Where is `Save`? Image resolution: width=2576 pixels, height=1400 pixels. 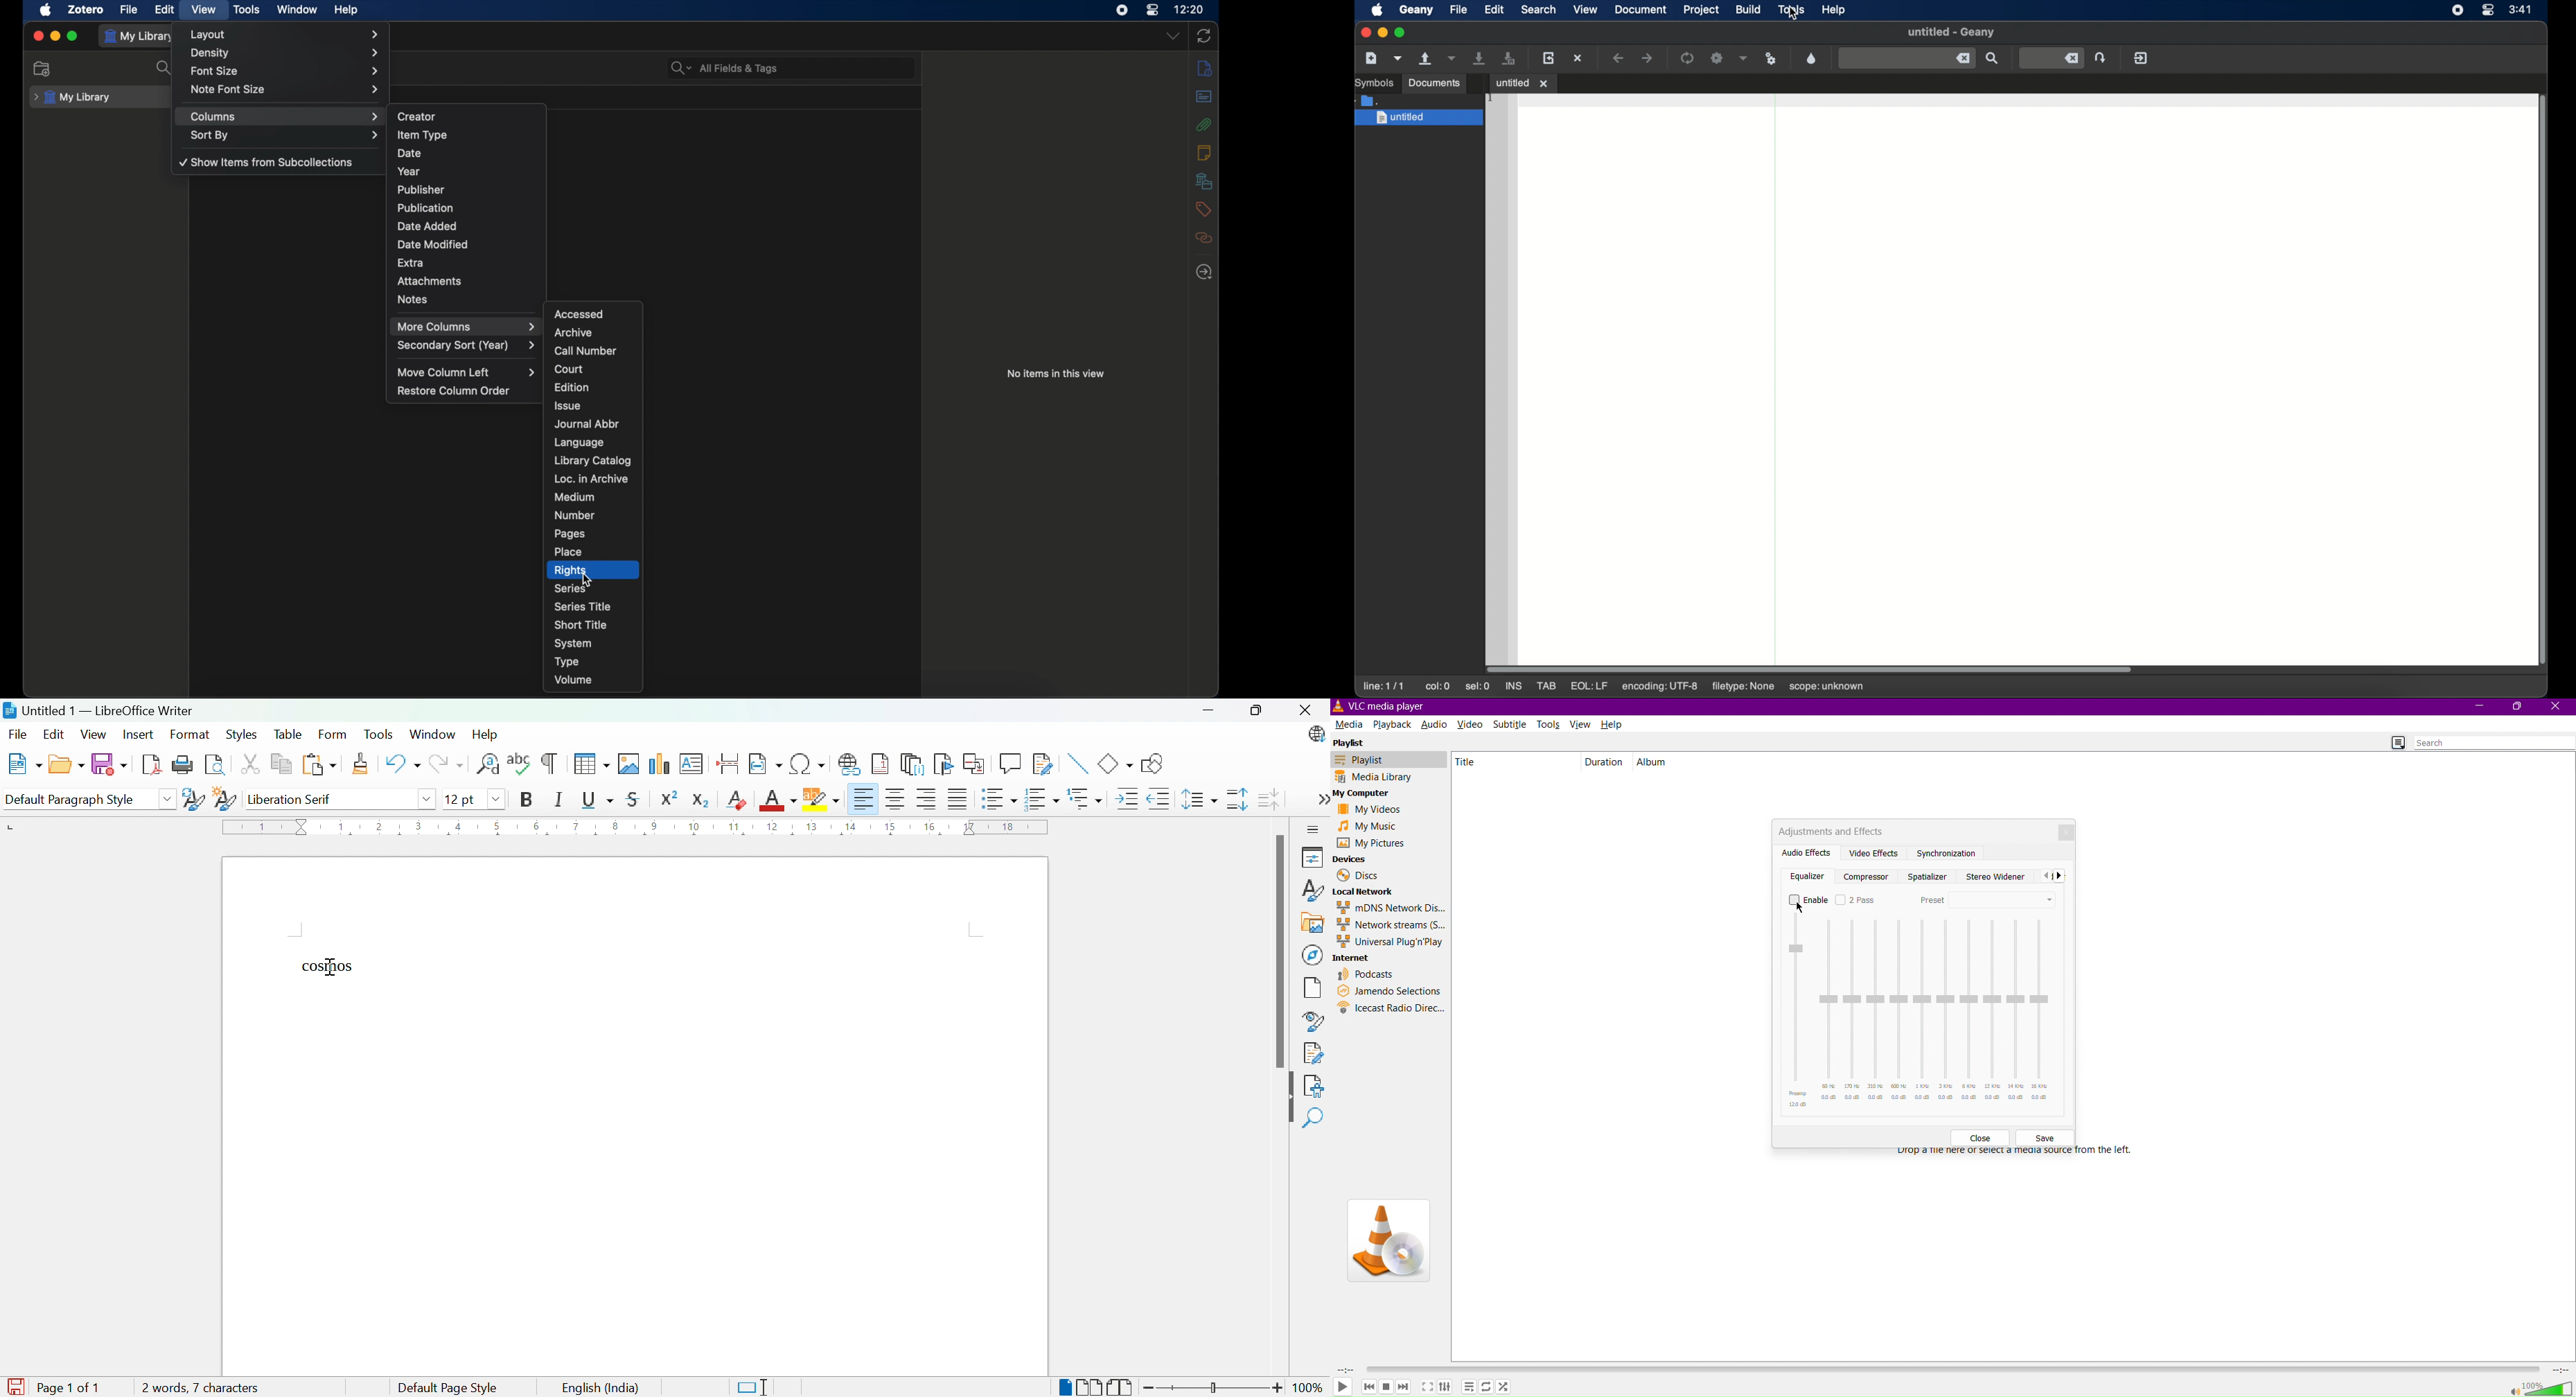 Save is located at coordinates (111, 765).